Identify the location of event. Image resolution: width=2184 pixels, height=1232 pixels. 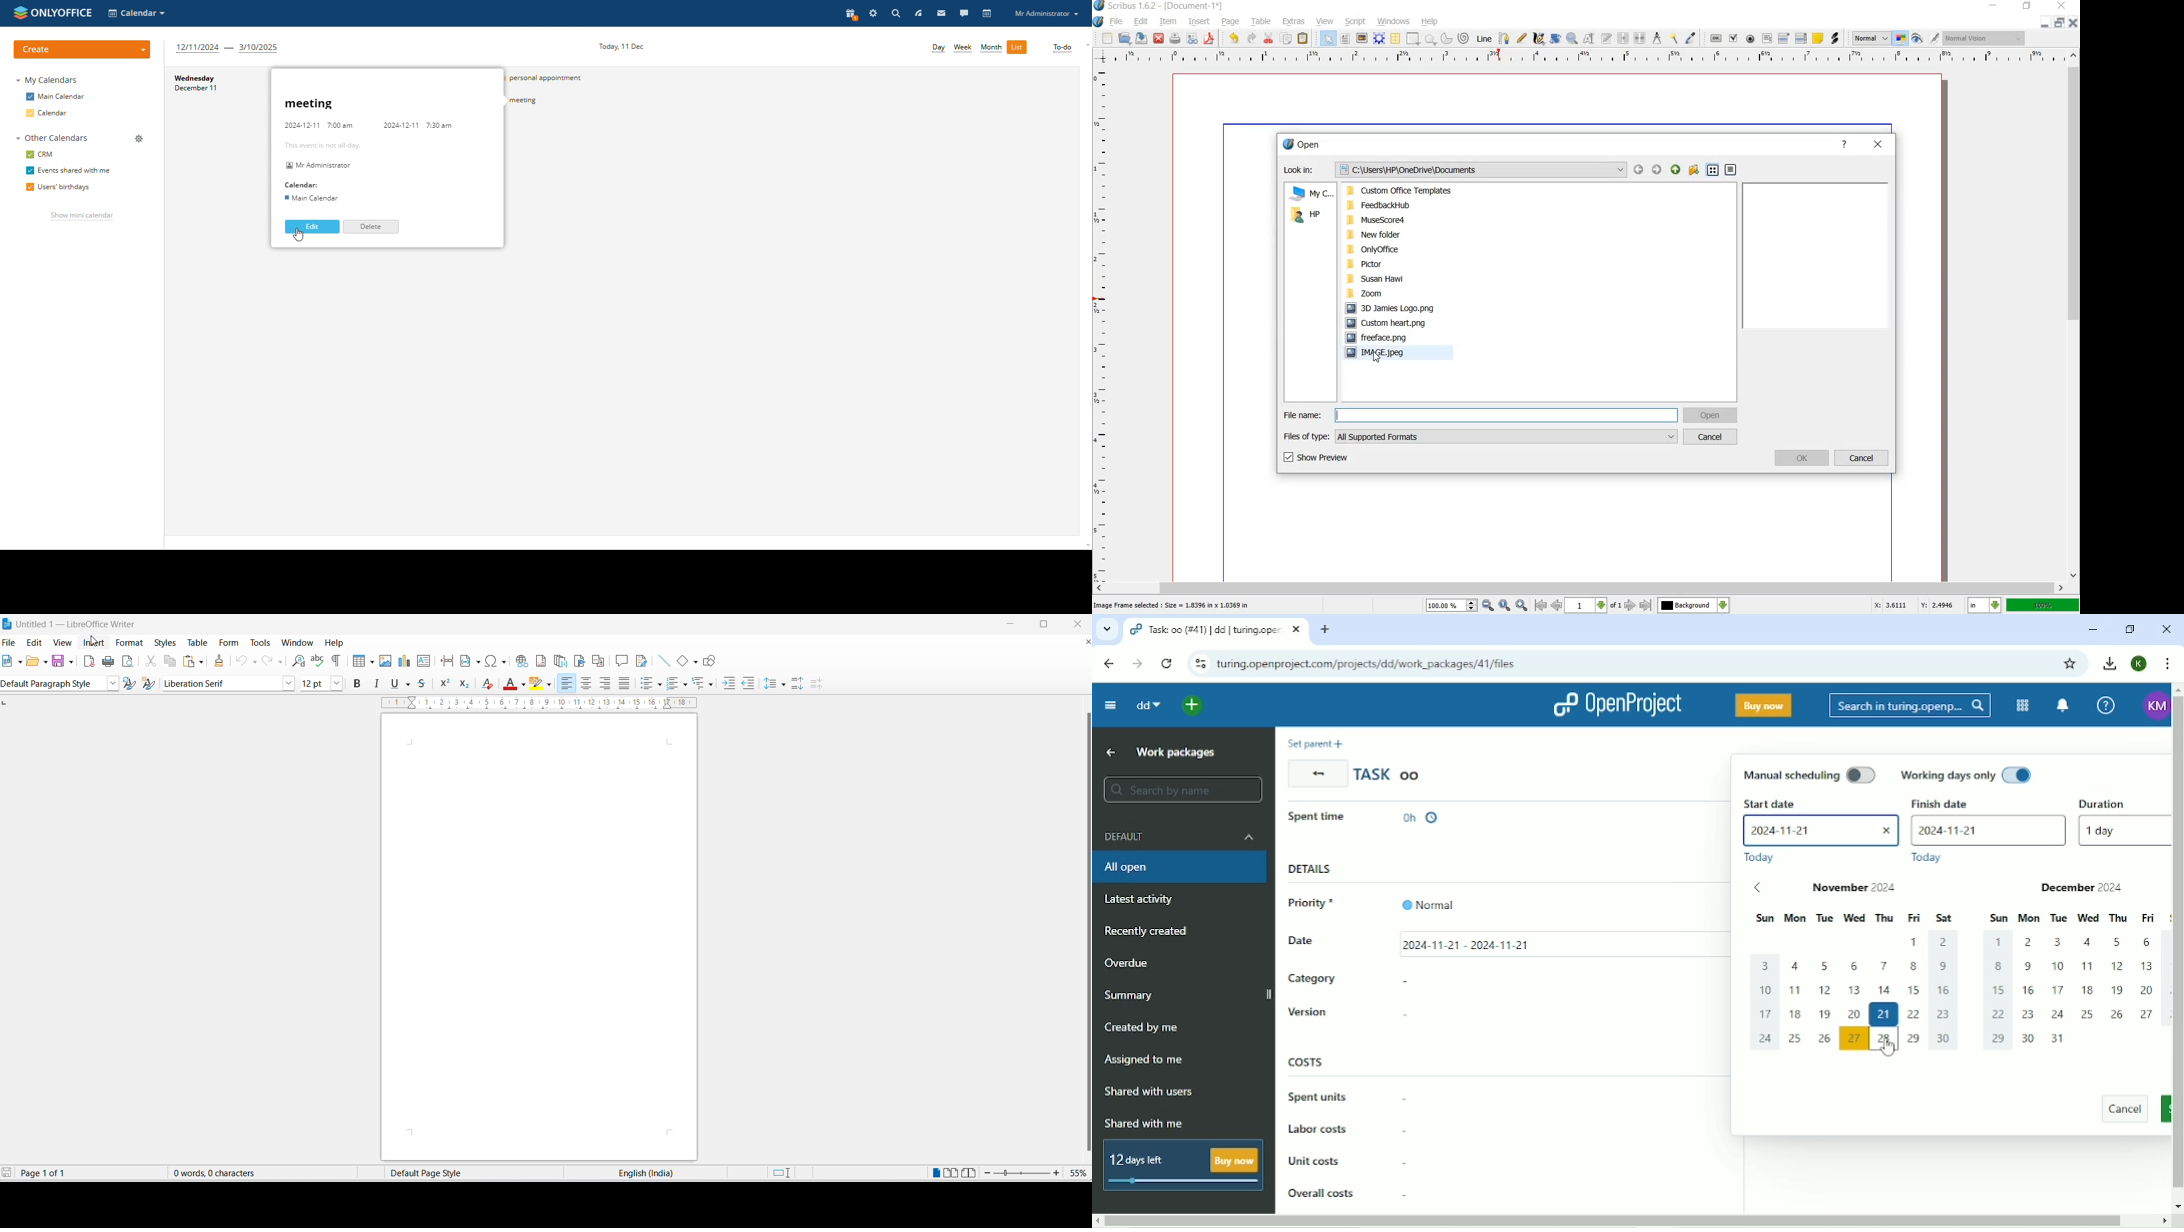
(560, 101).